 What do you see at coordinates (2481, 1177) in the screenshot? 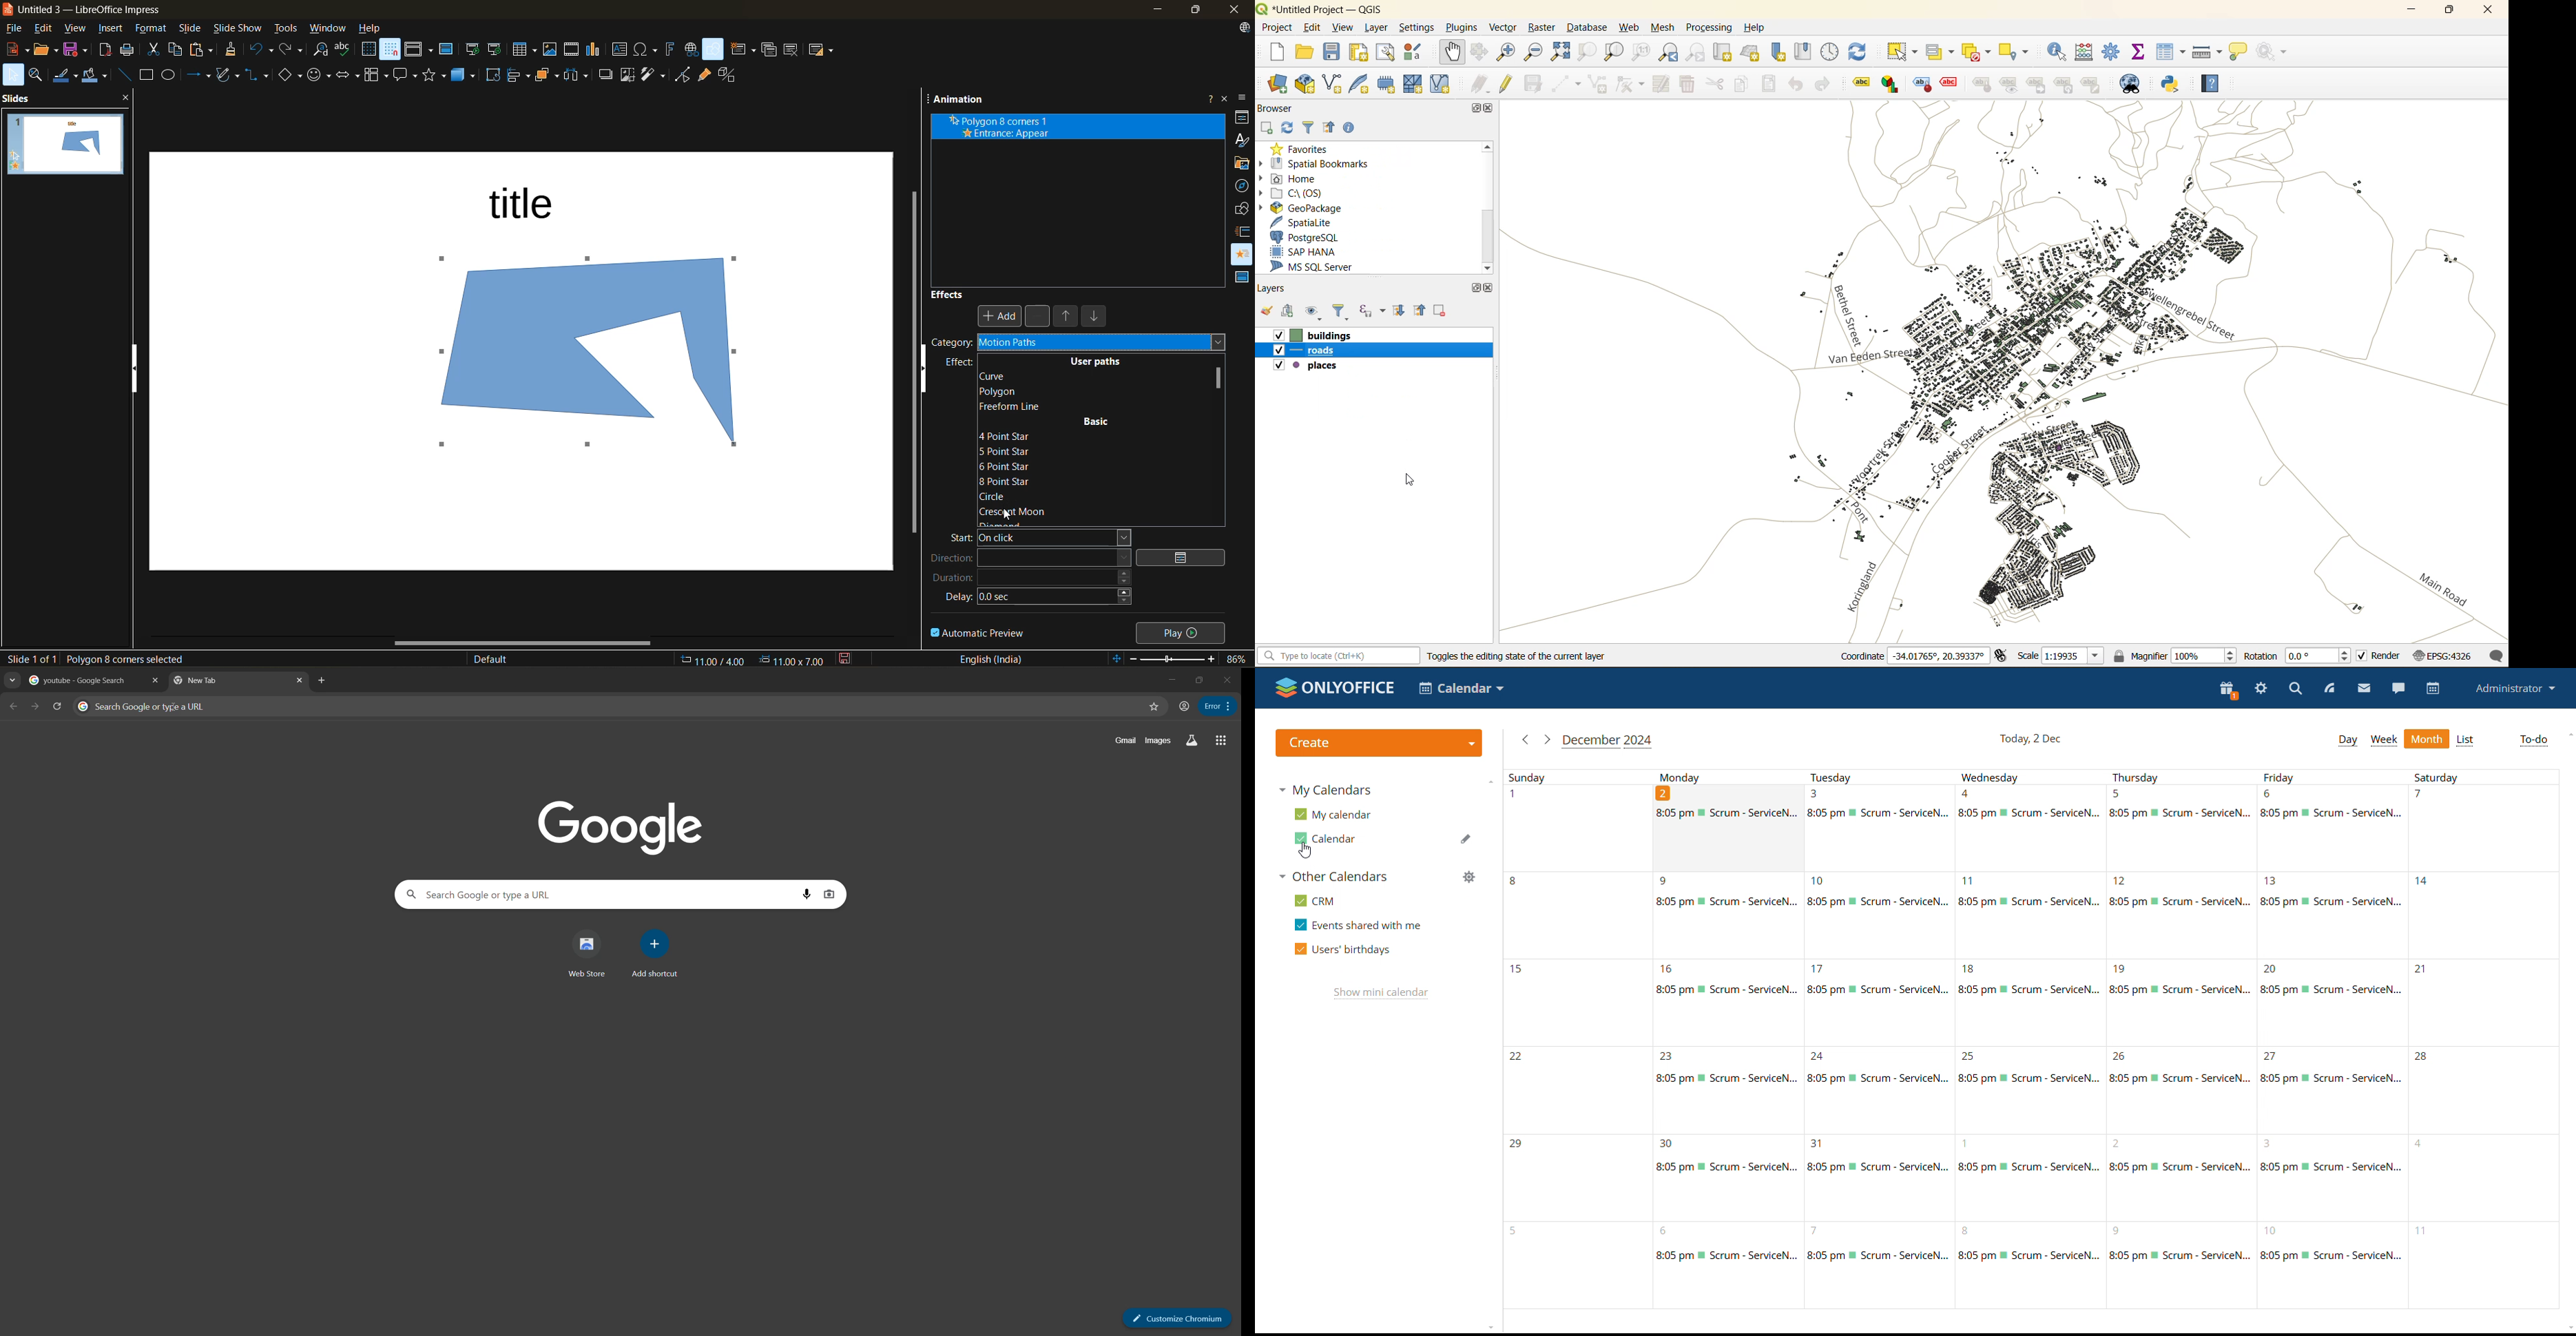
I see `4` at bounding box center [2481, 1177].